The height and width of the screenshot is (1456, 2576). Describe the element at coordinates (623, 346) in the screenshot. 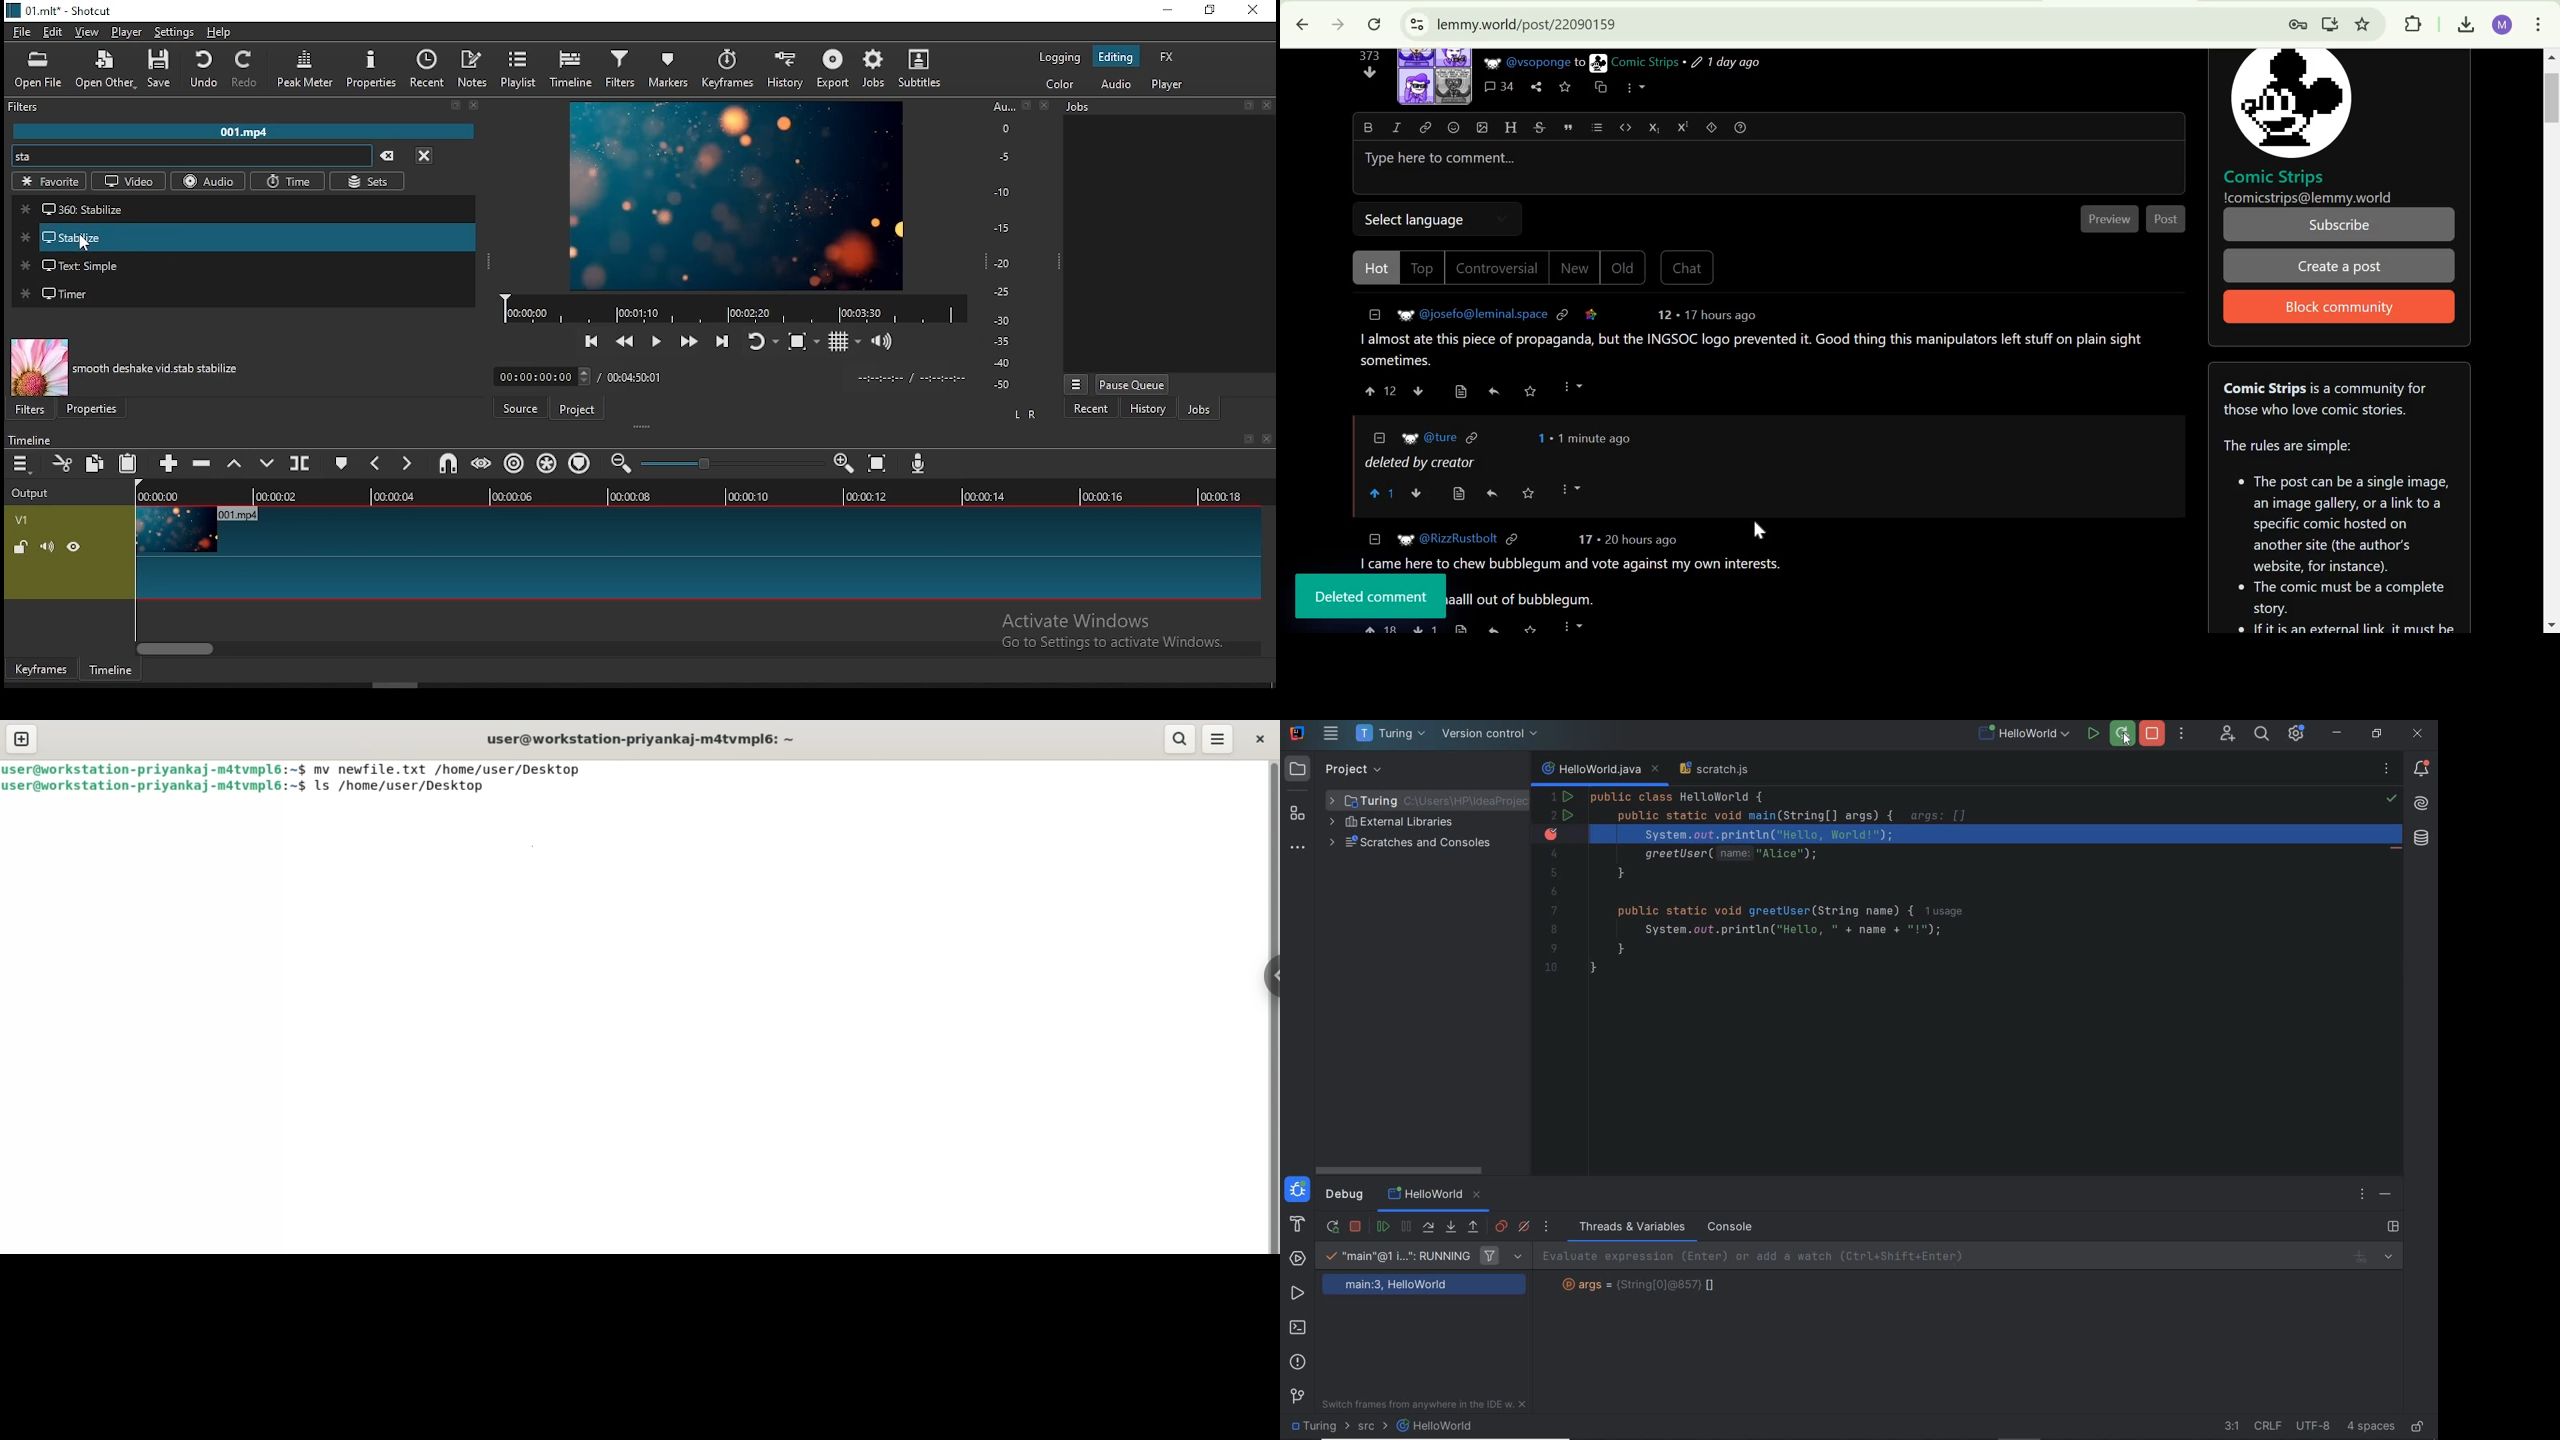

I see `play quickly backwards` at that location.